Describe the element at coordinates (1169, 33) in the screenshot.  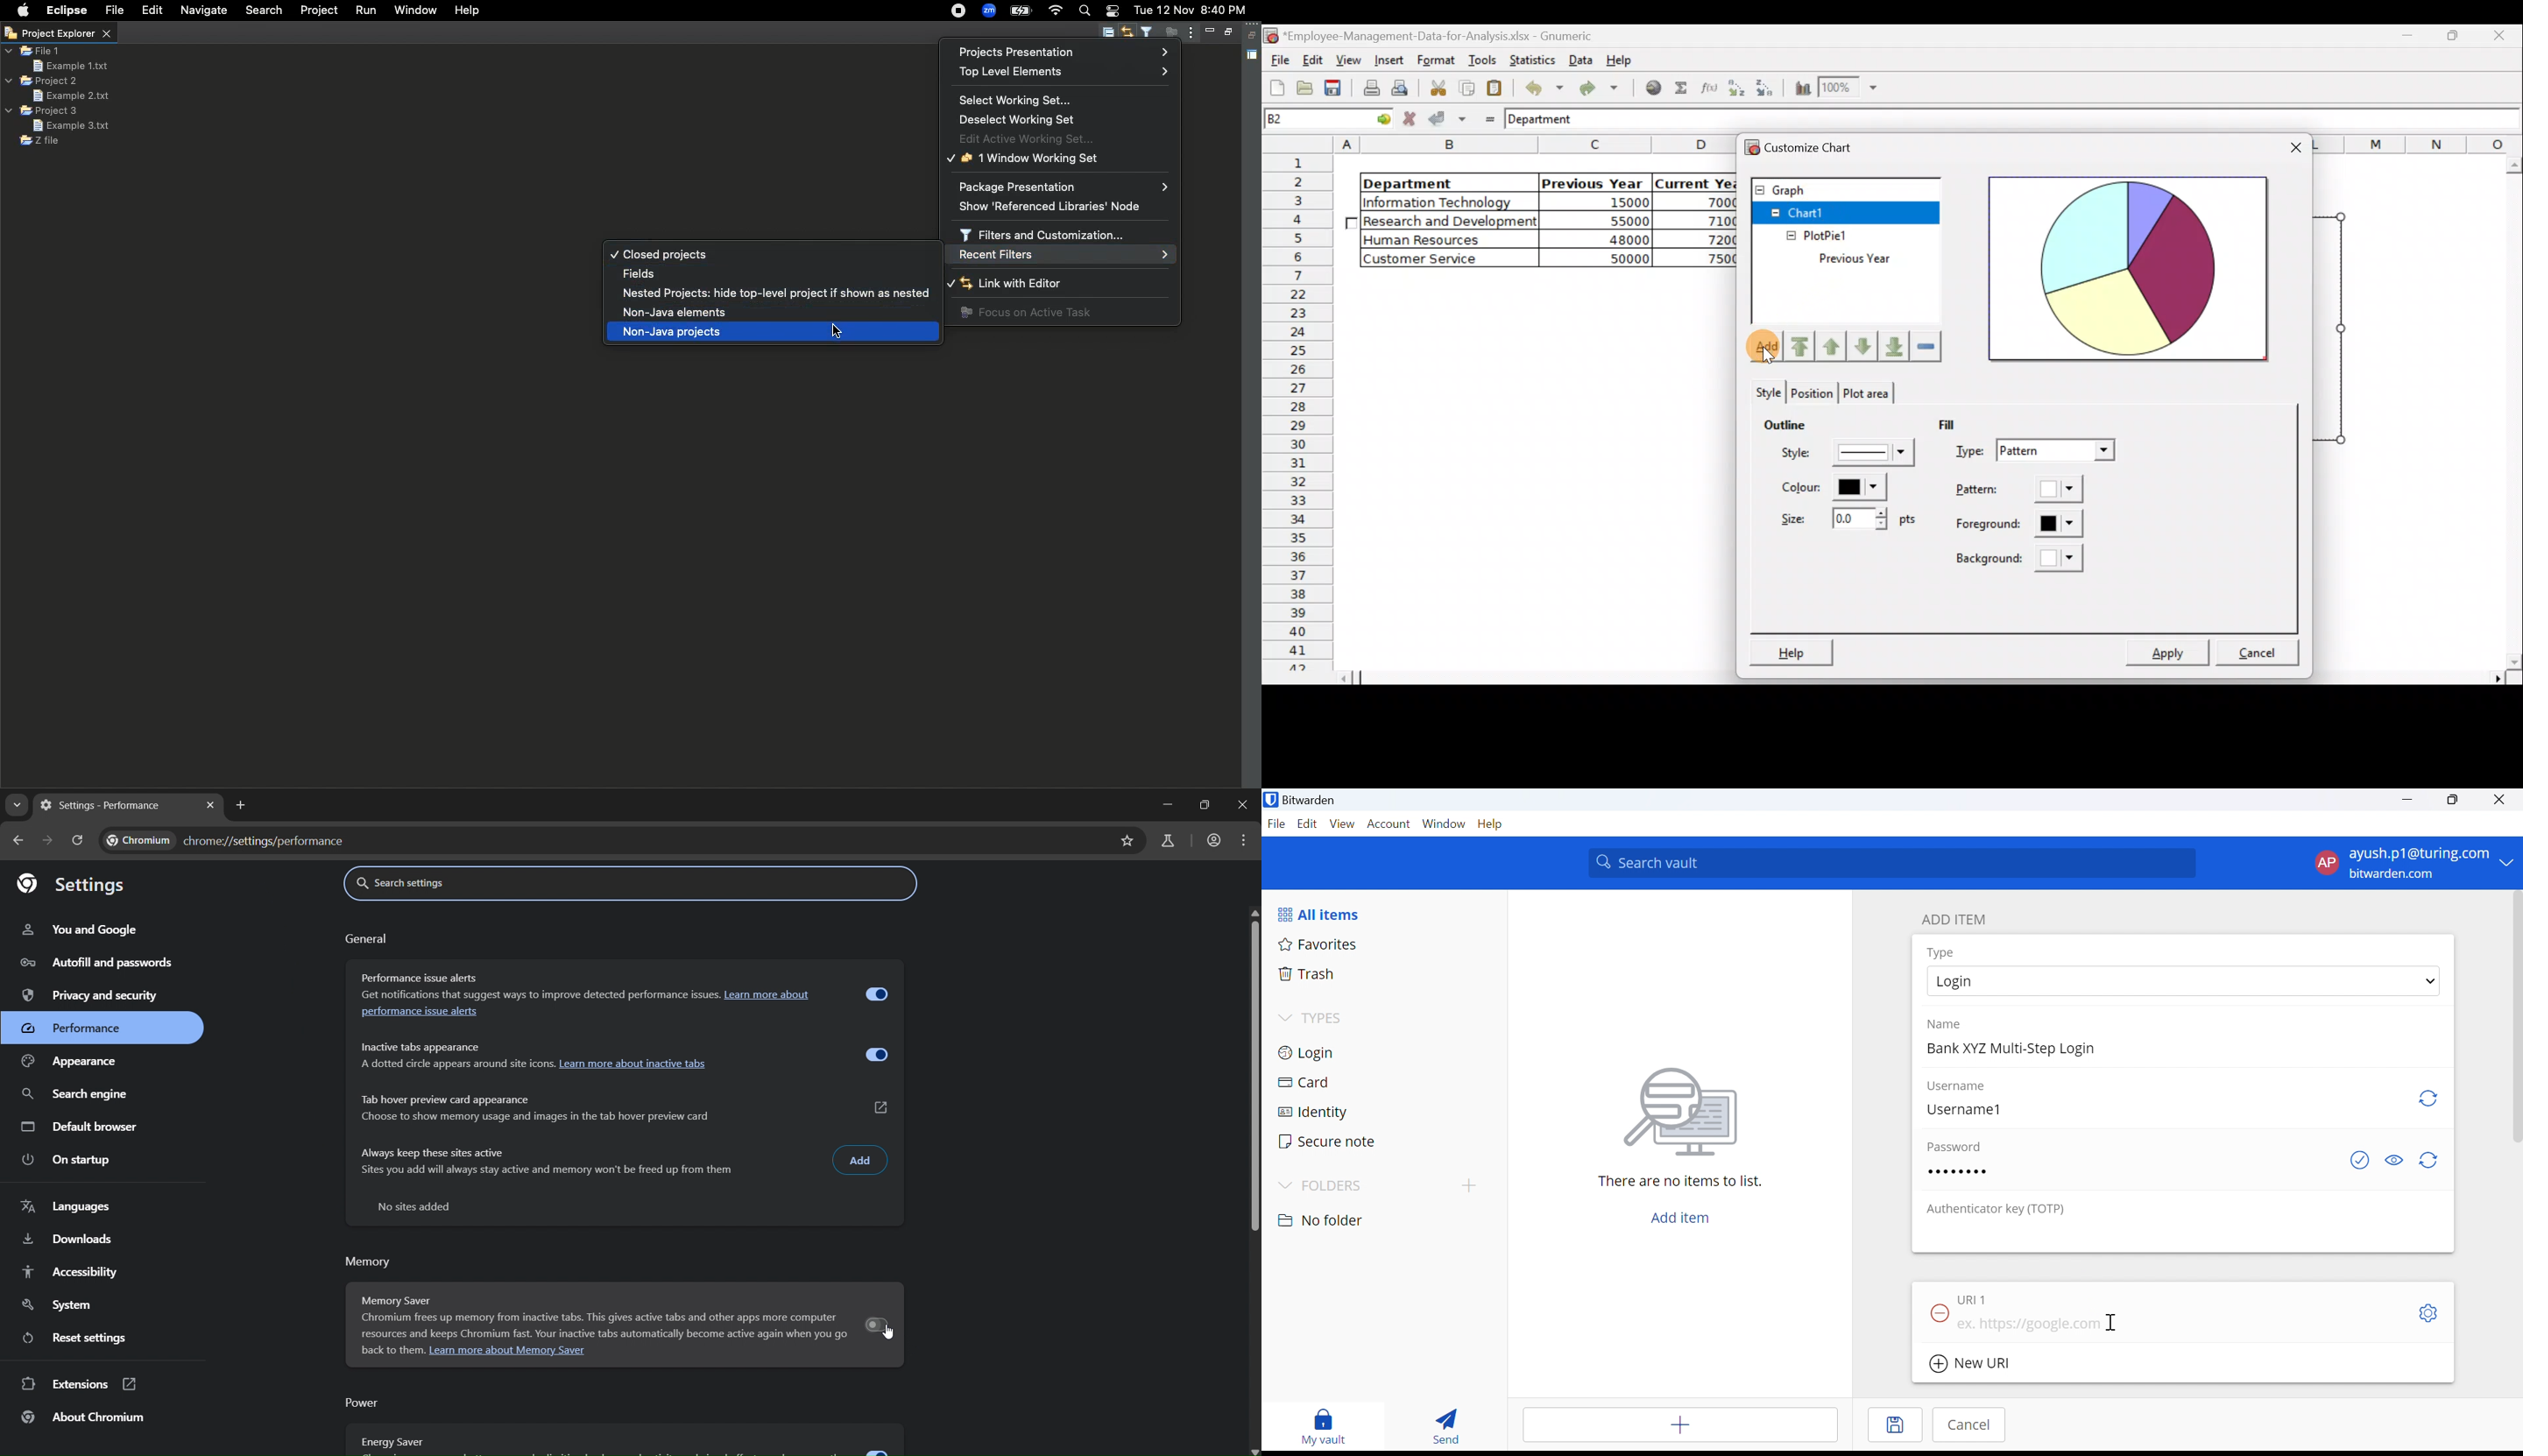
I see `Focus on active task` at that location.